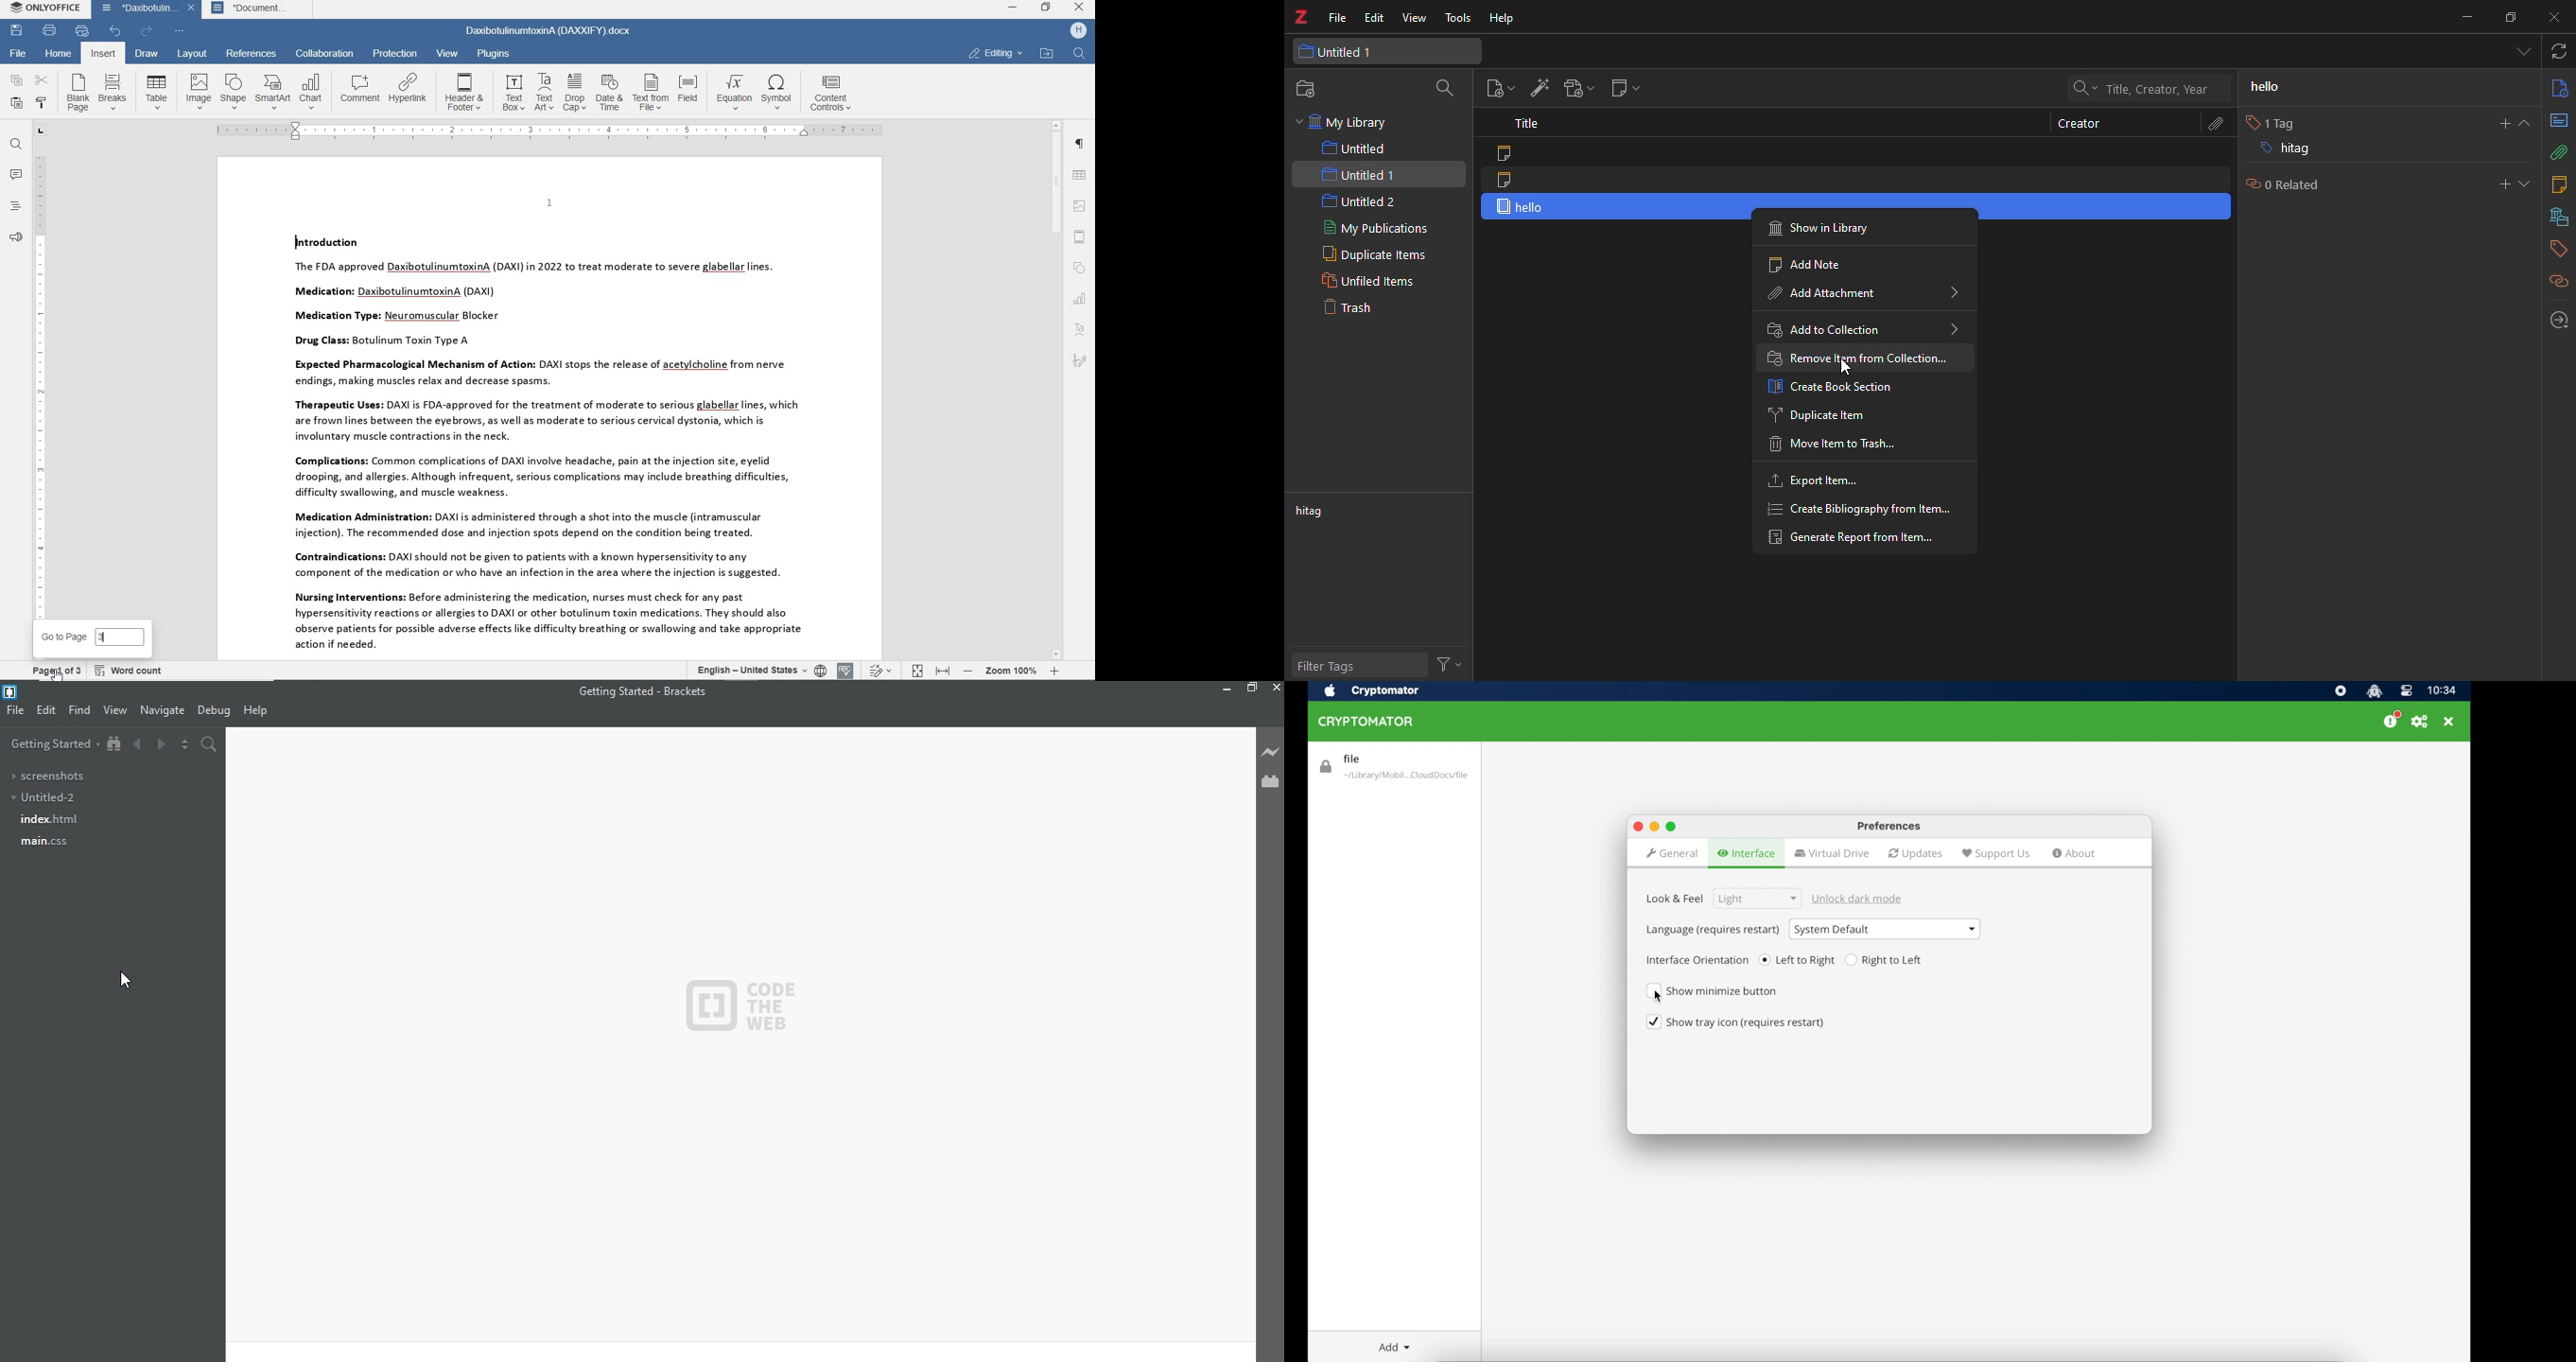 The image size is (2576, 1372). I want to click on heading, so click(16, 206).